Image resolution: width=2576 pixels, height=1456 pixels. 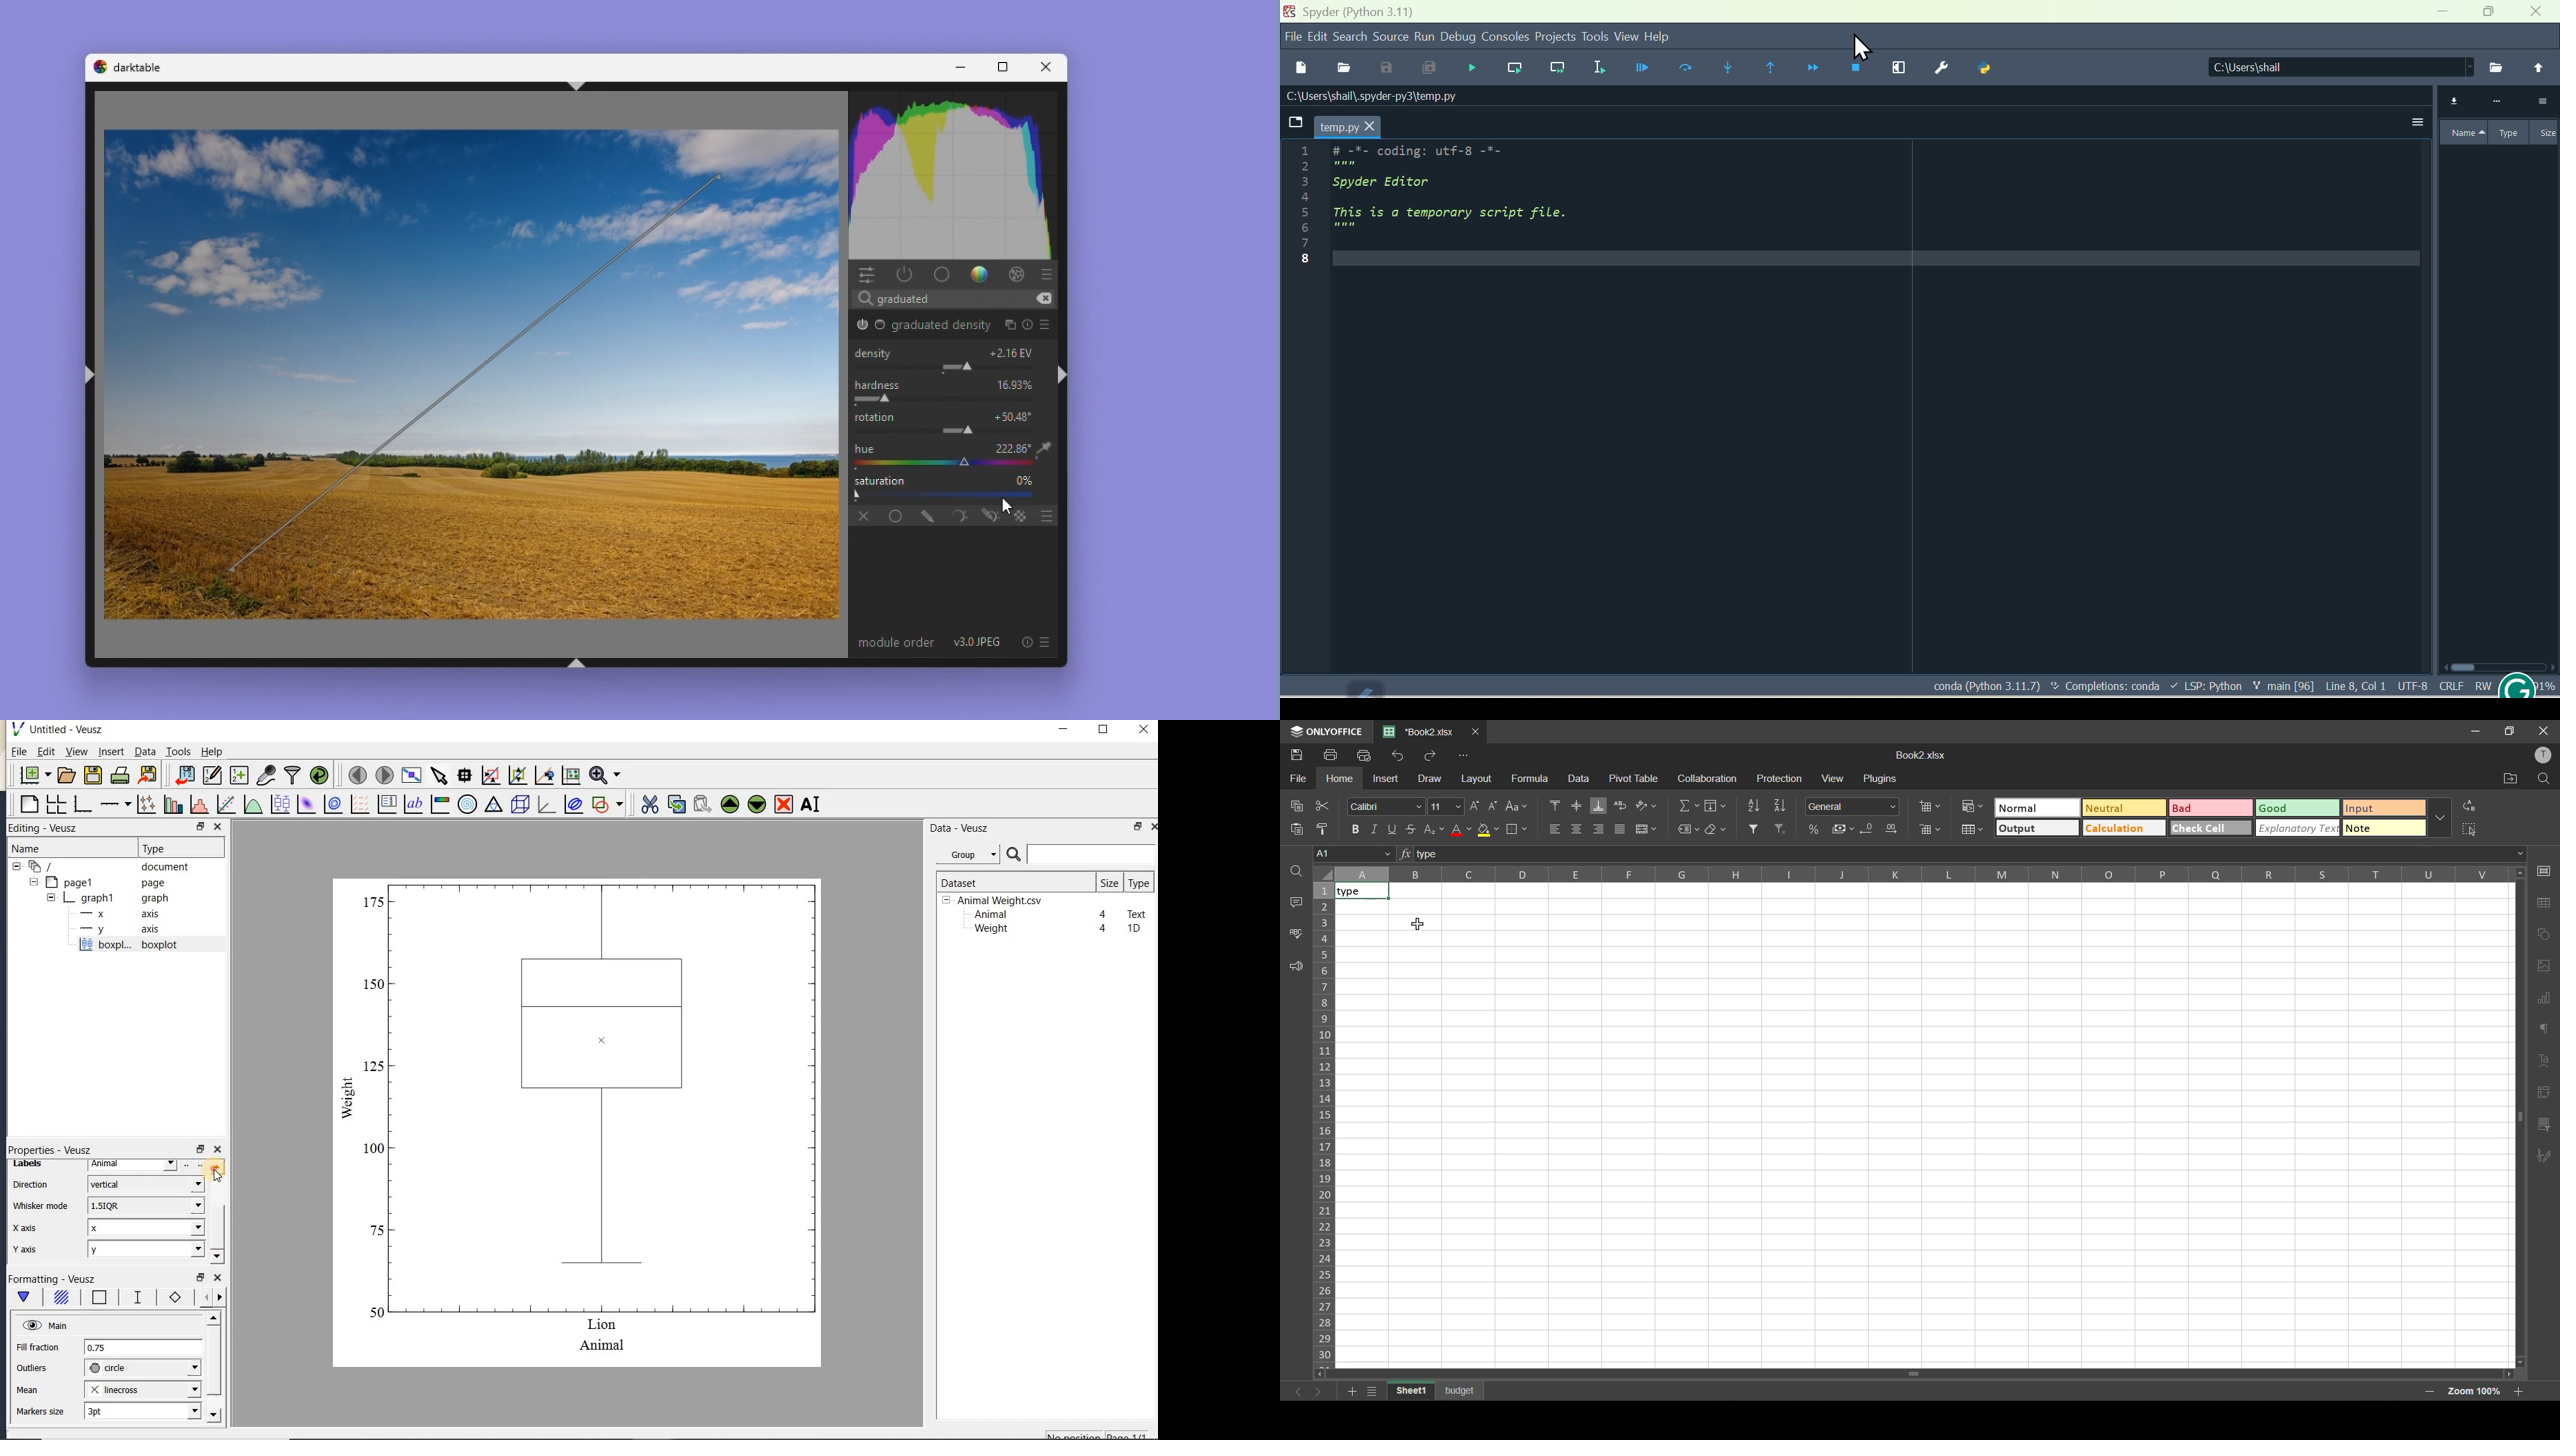 What do you see at coordinates (2297, 807) in the screenshot?
I see `good` at bounding box center [2297, 807].